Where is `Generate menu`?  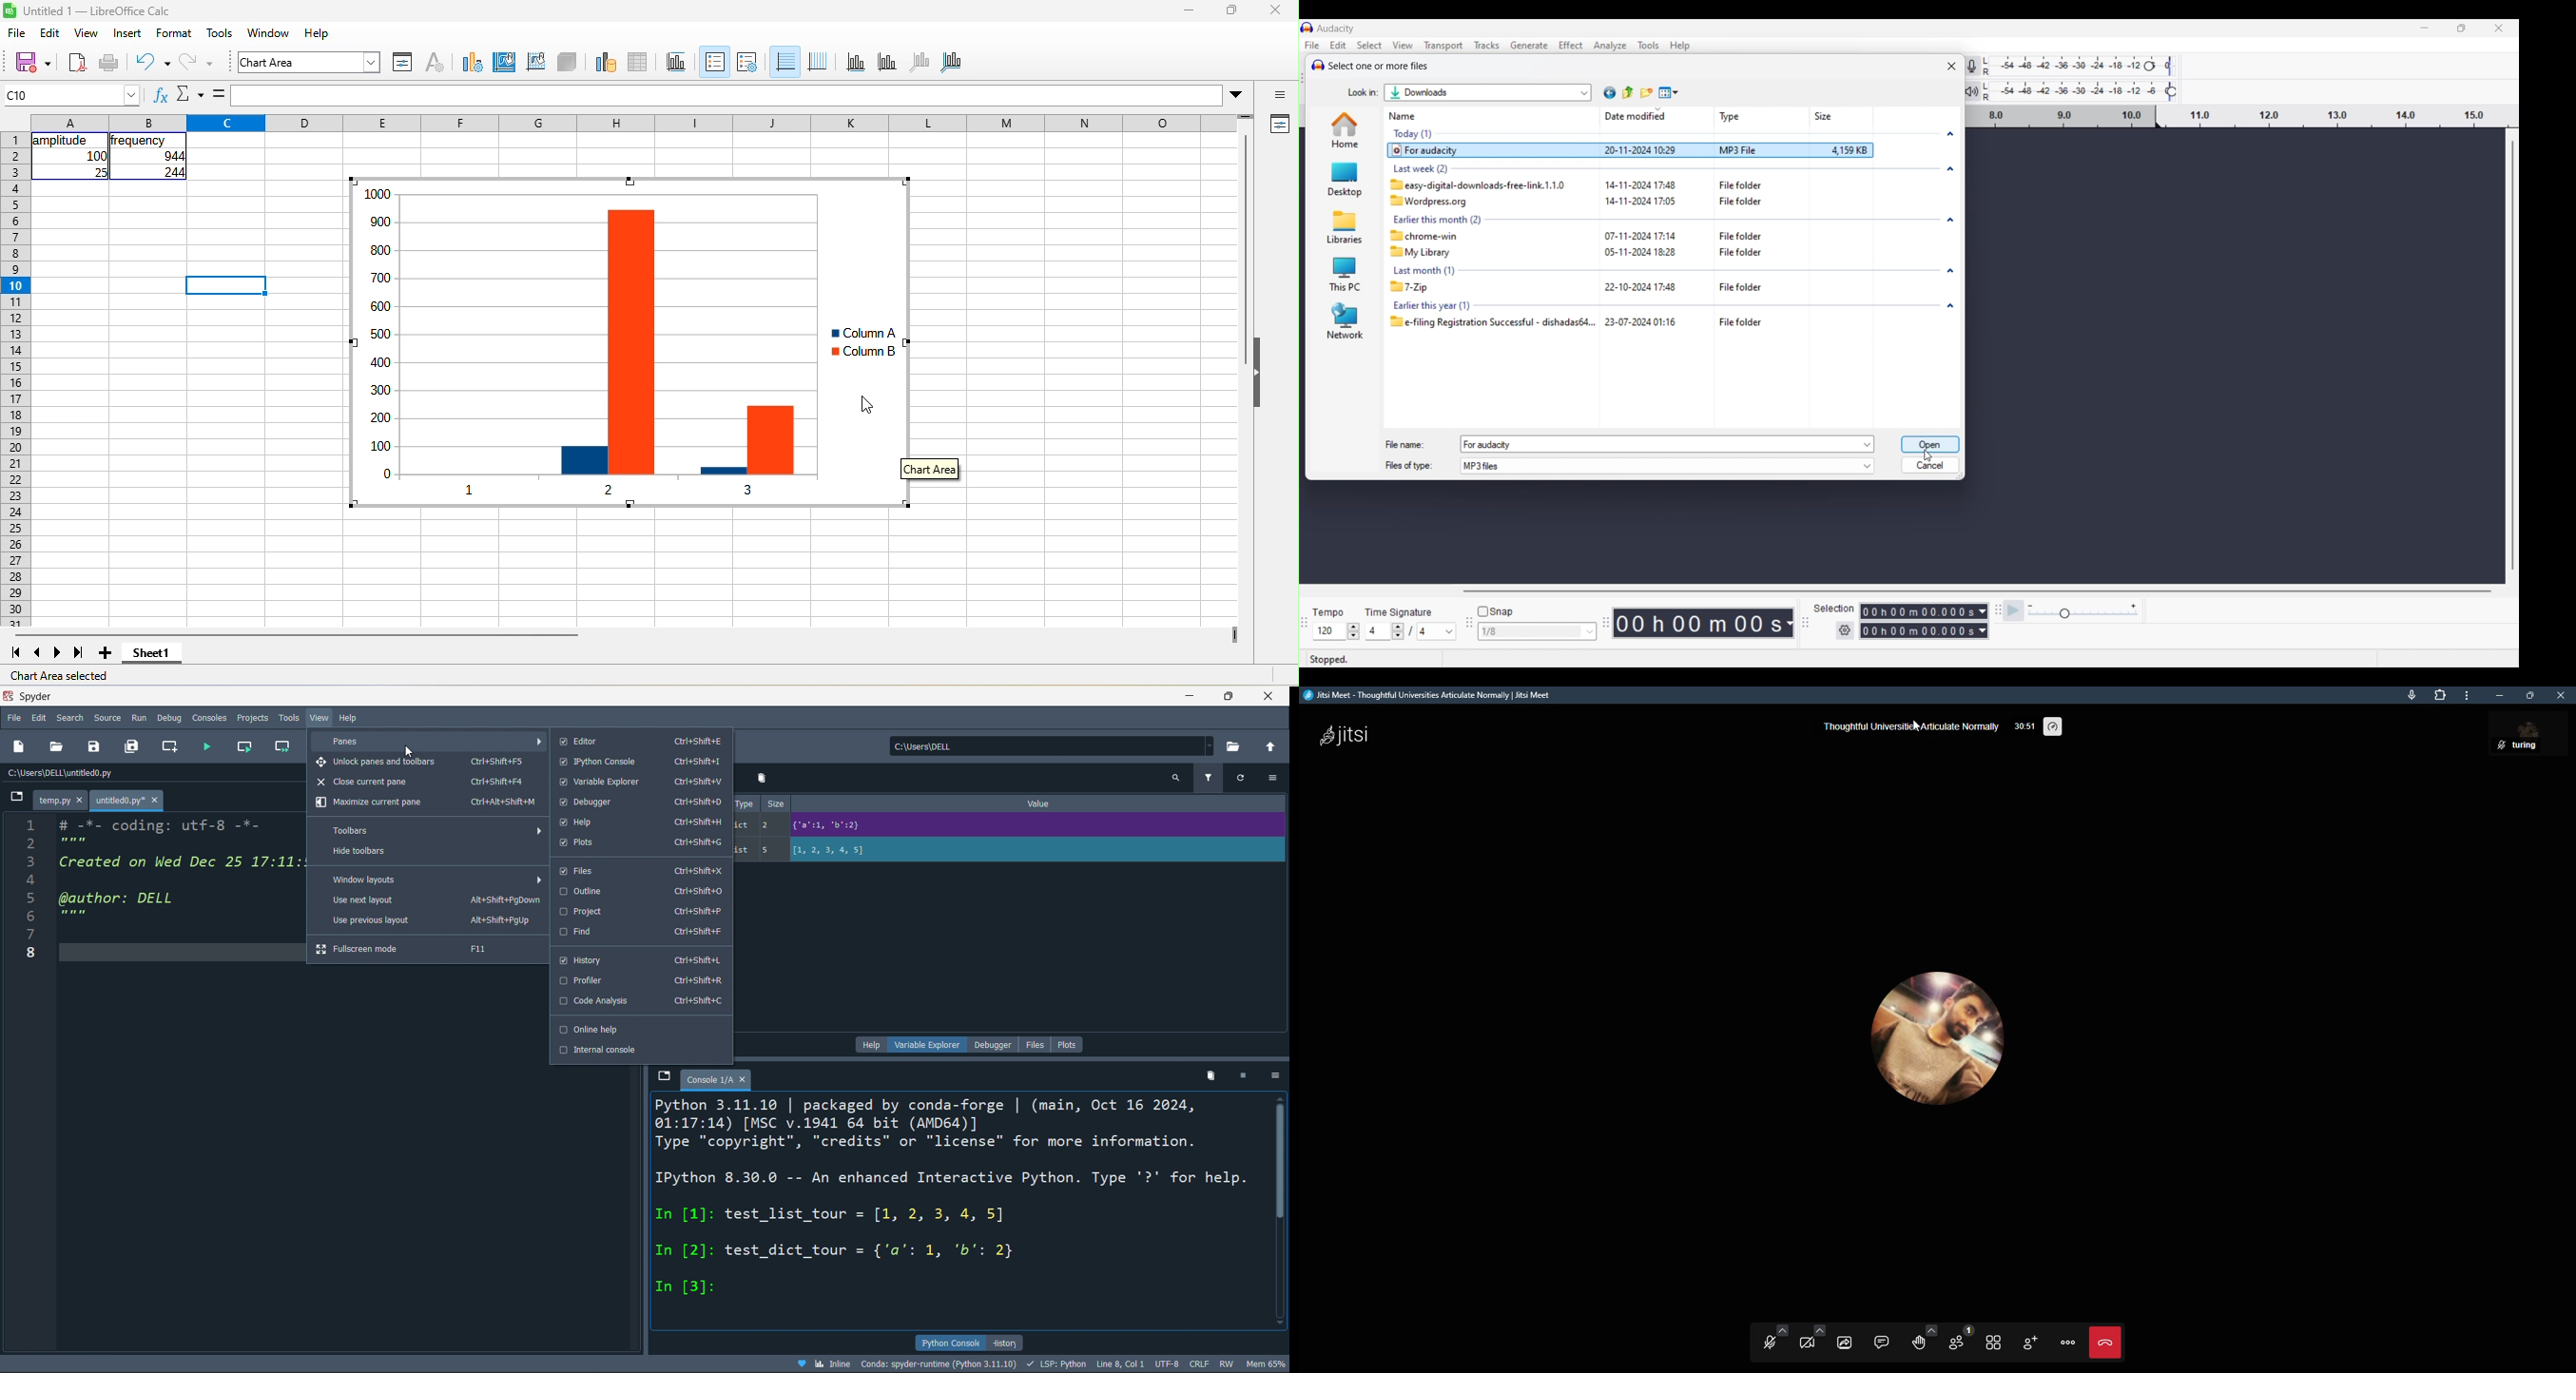 Generate menu is located at coordinates (1530, 45).